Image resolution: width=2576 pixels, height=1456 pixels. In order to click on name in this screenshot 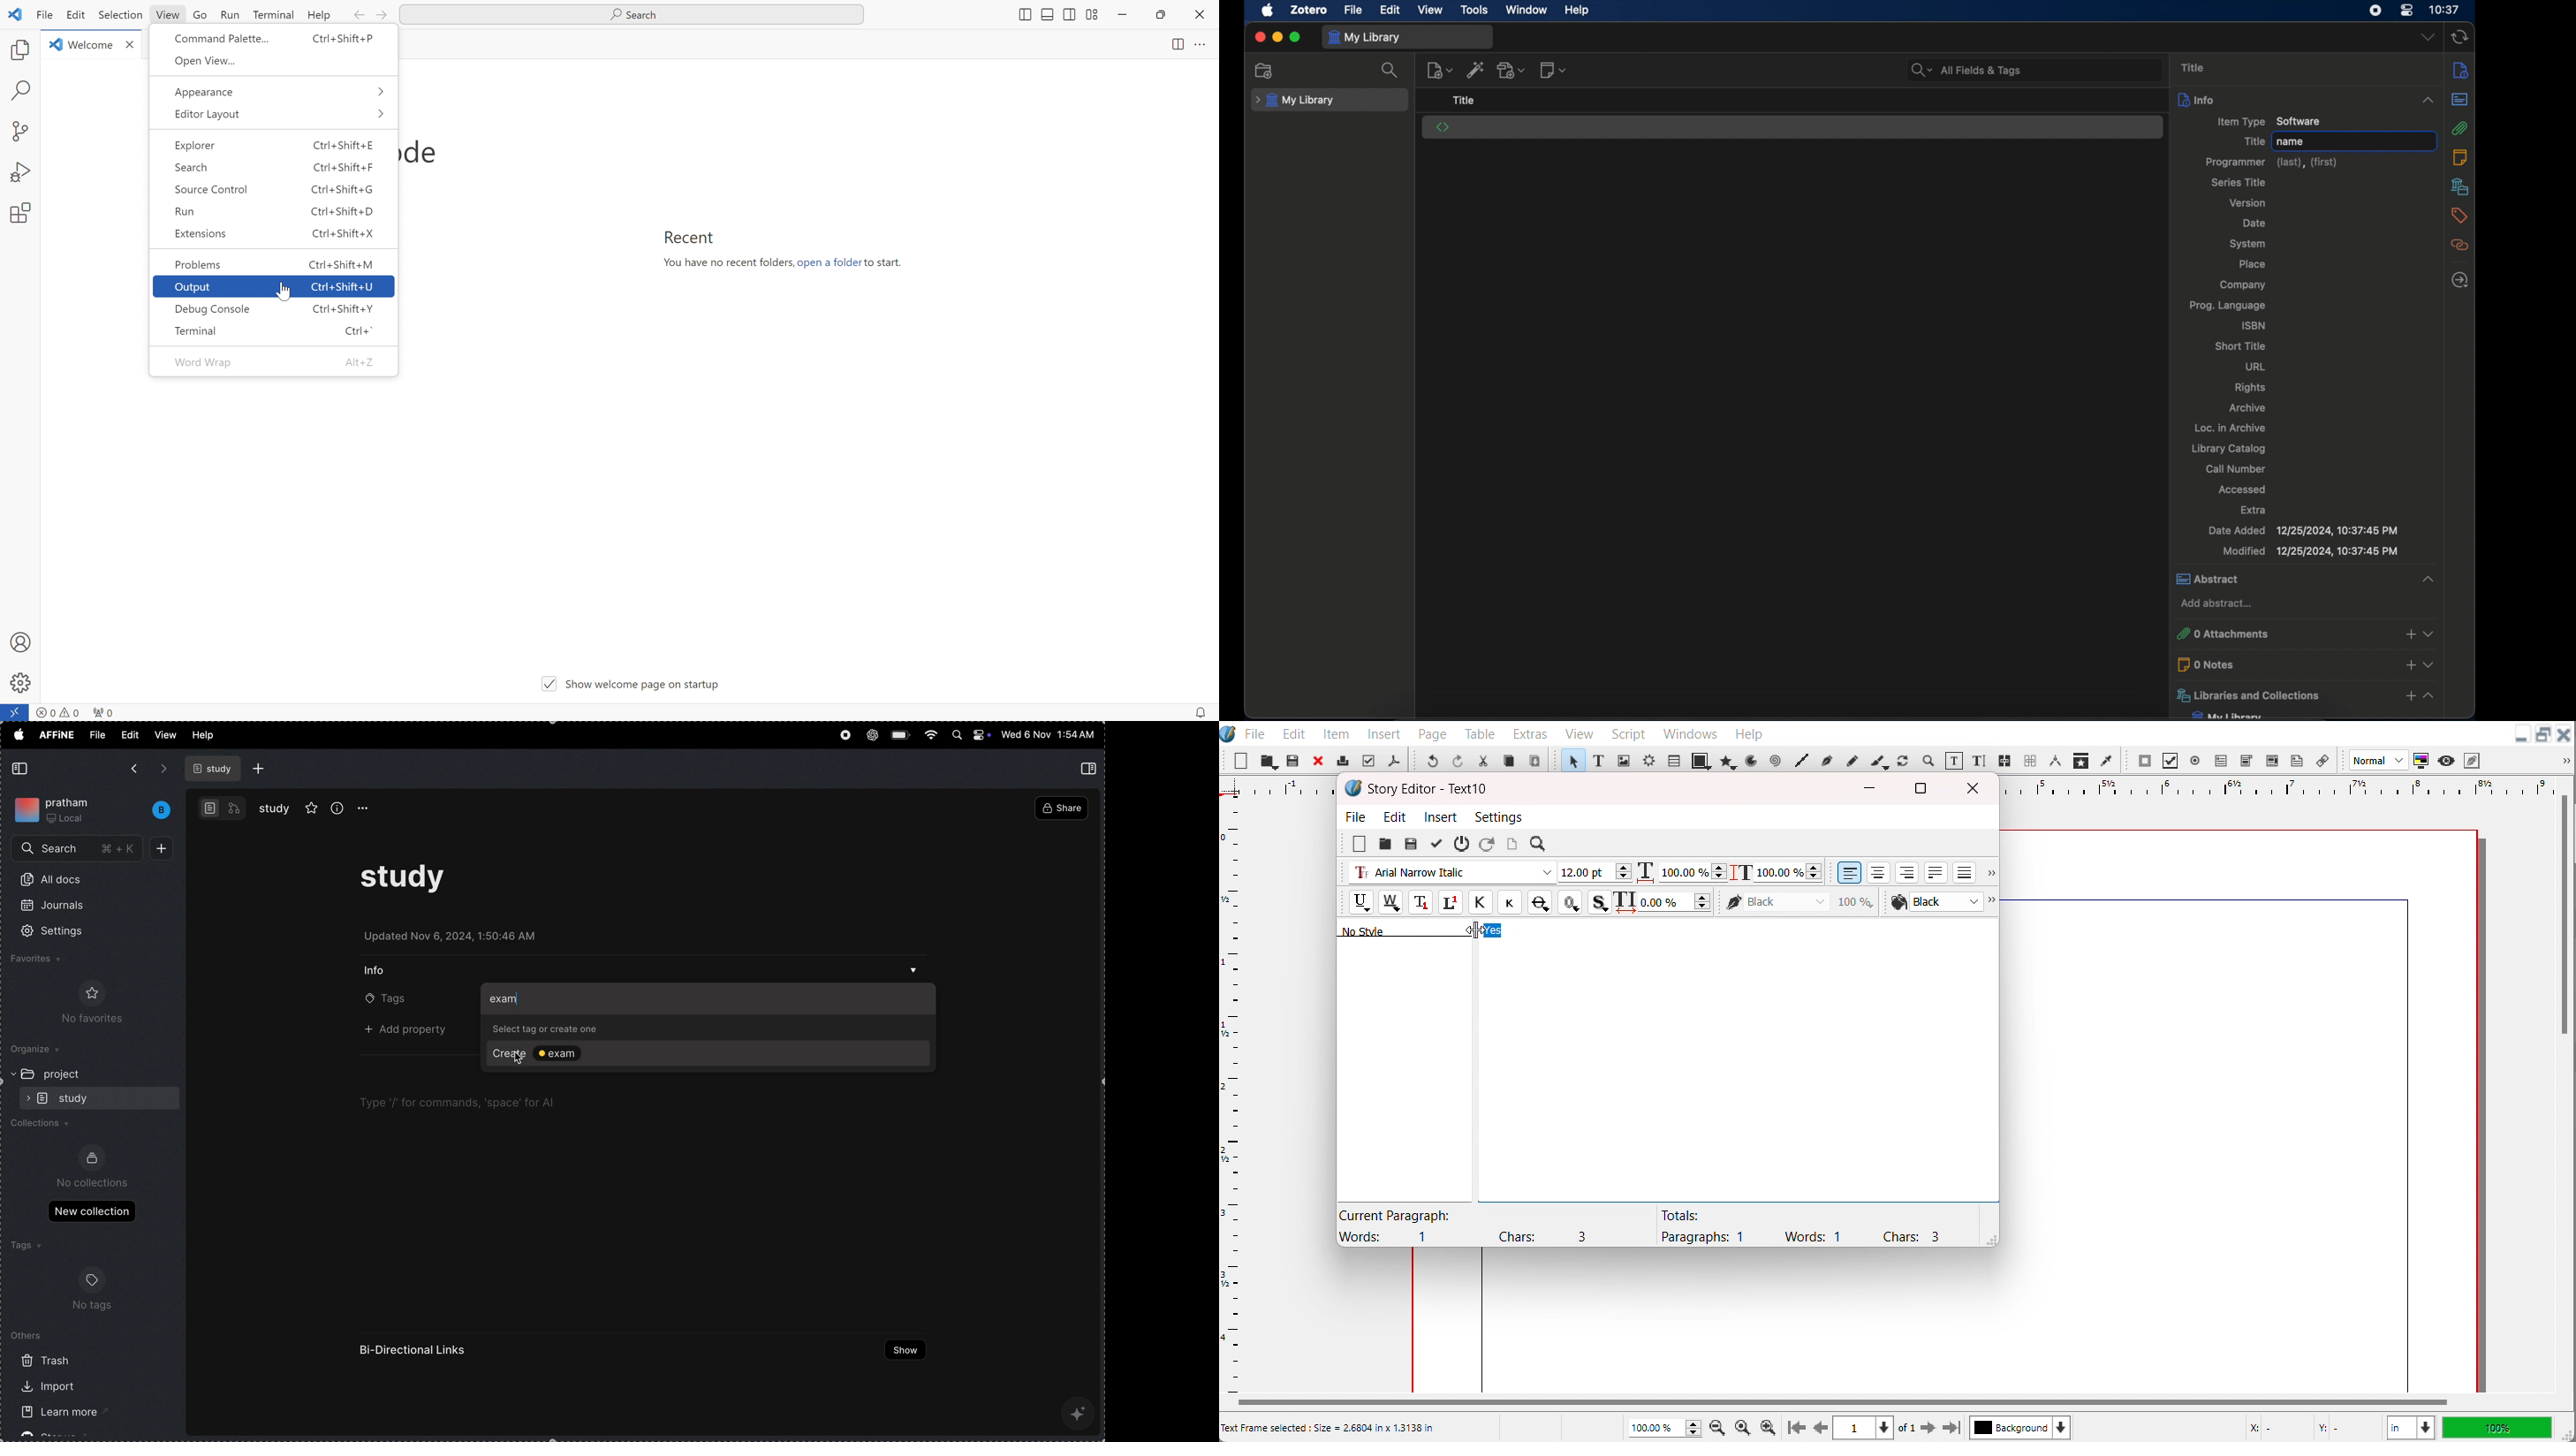, I will do `click(2293, 142)`.